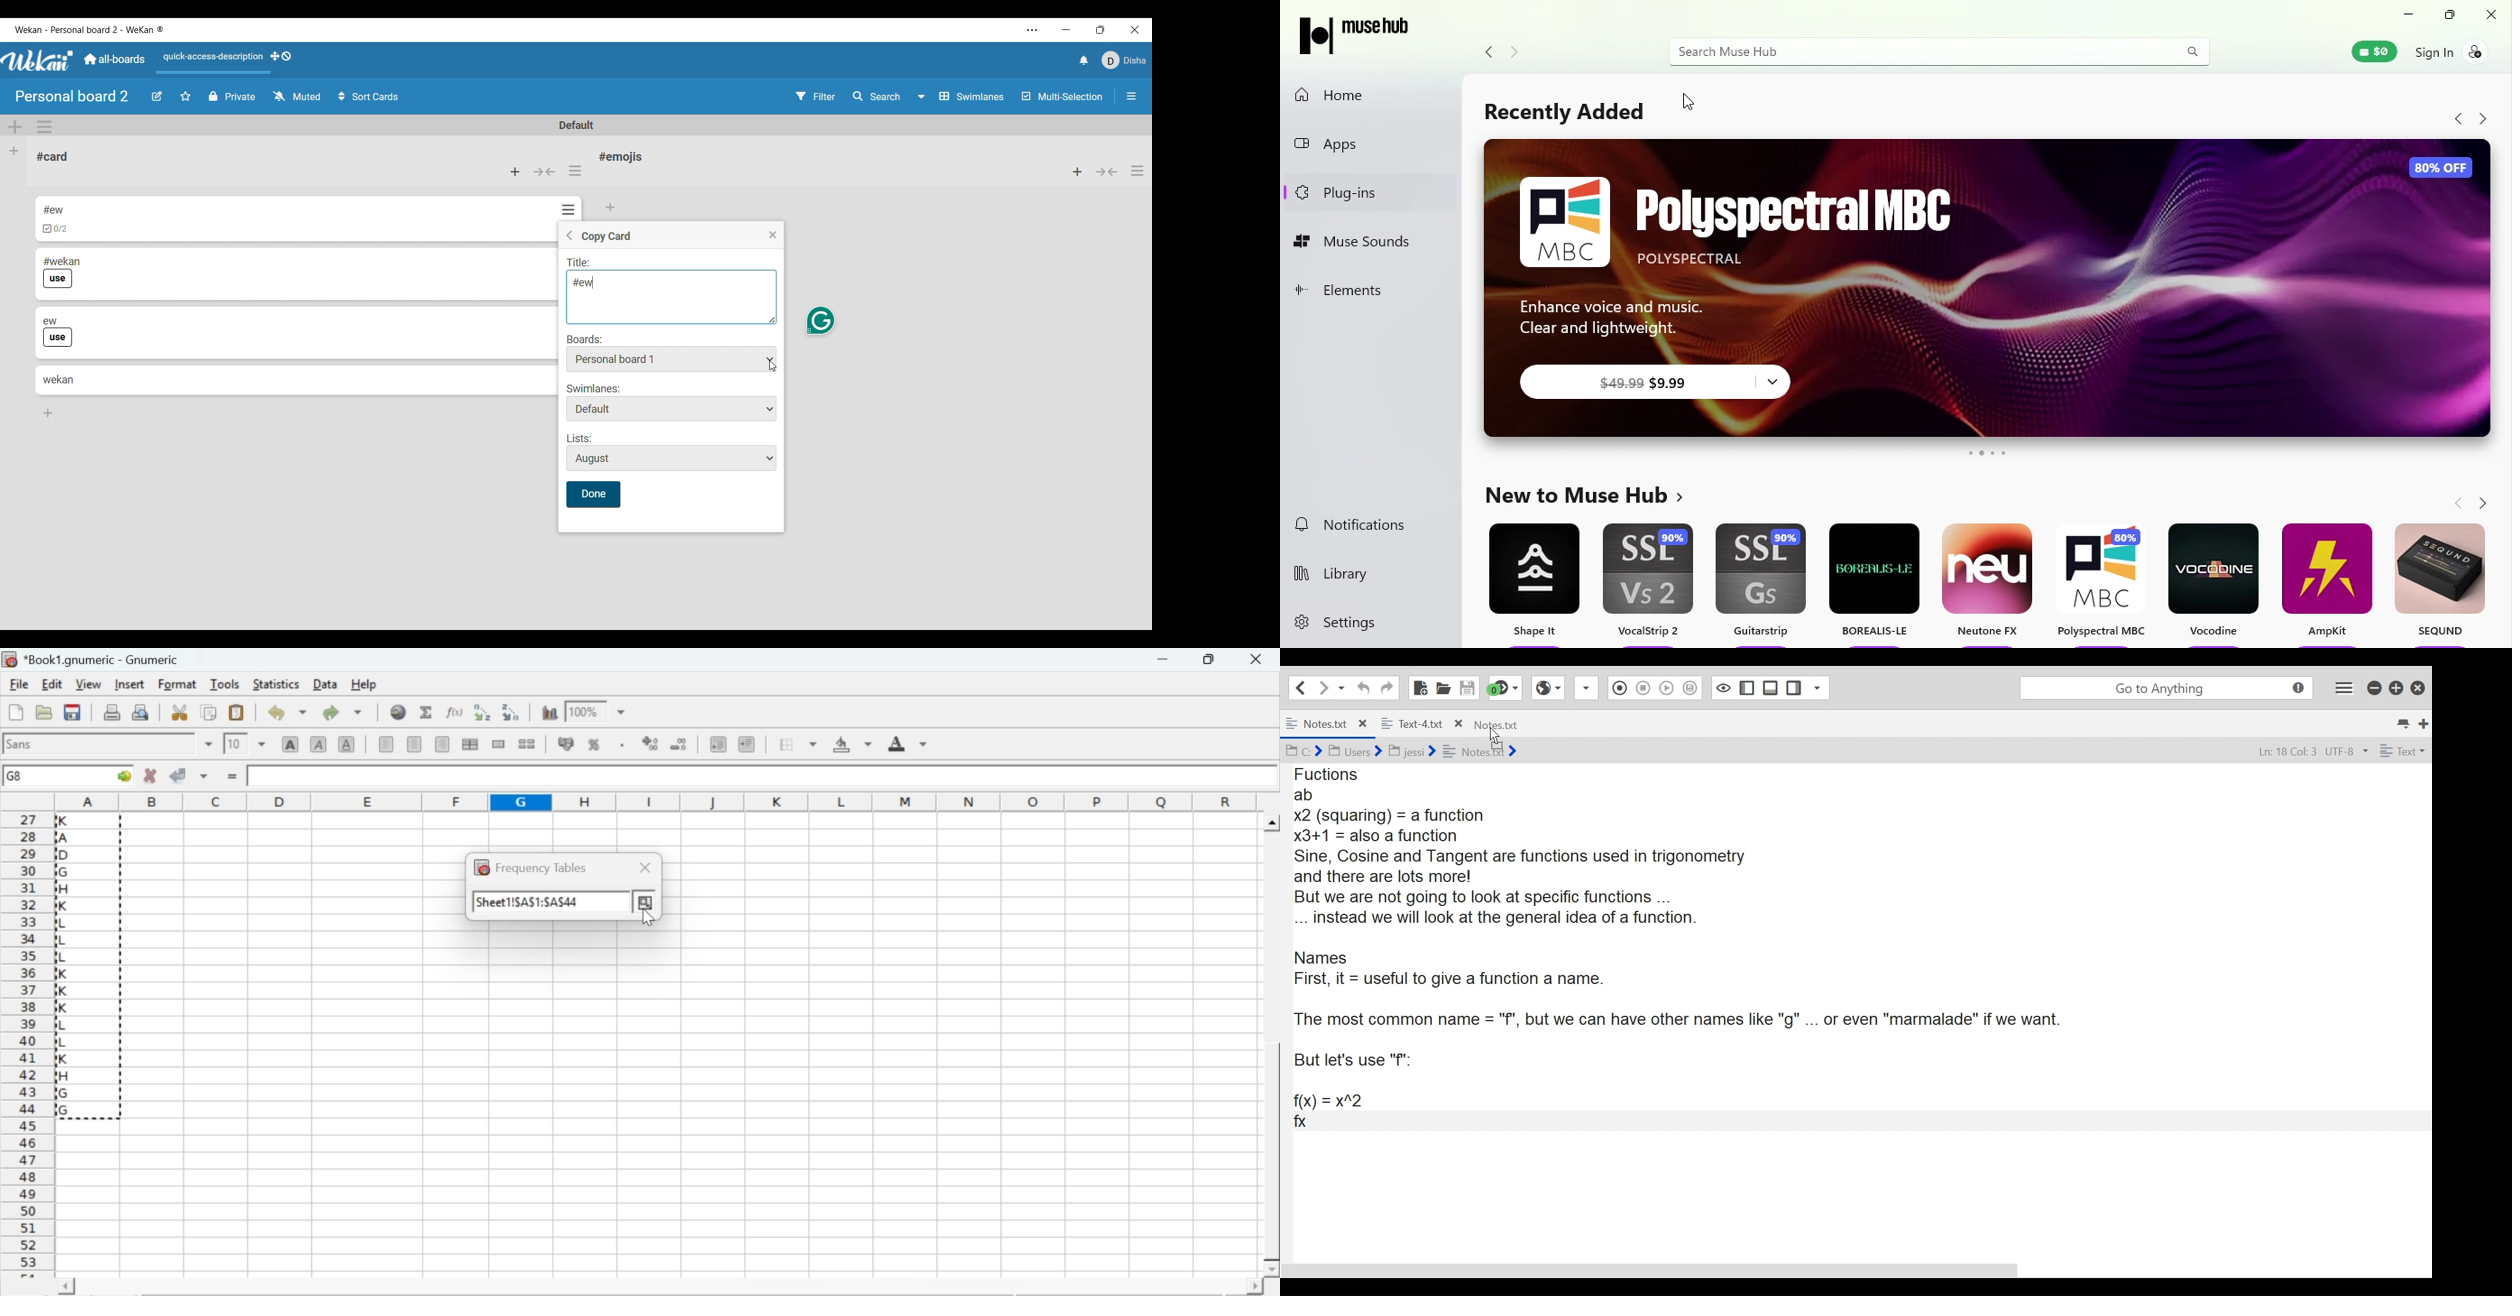 The width and height of the screenshot is (2520, 1316). What do you see at coordinates (646, 867) in the screenshot?
I see `close` at bounding box center [646, 867].